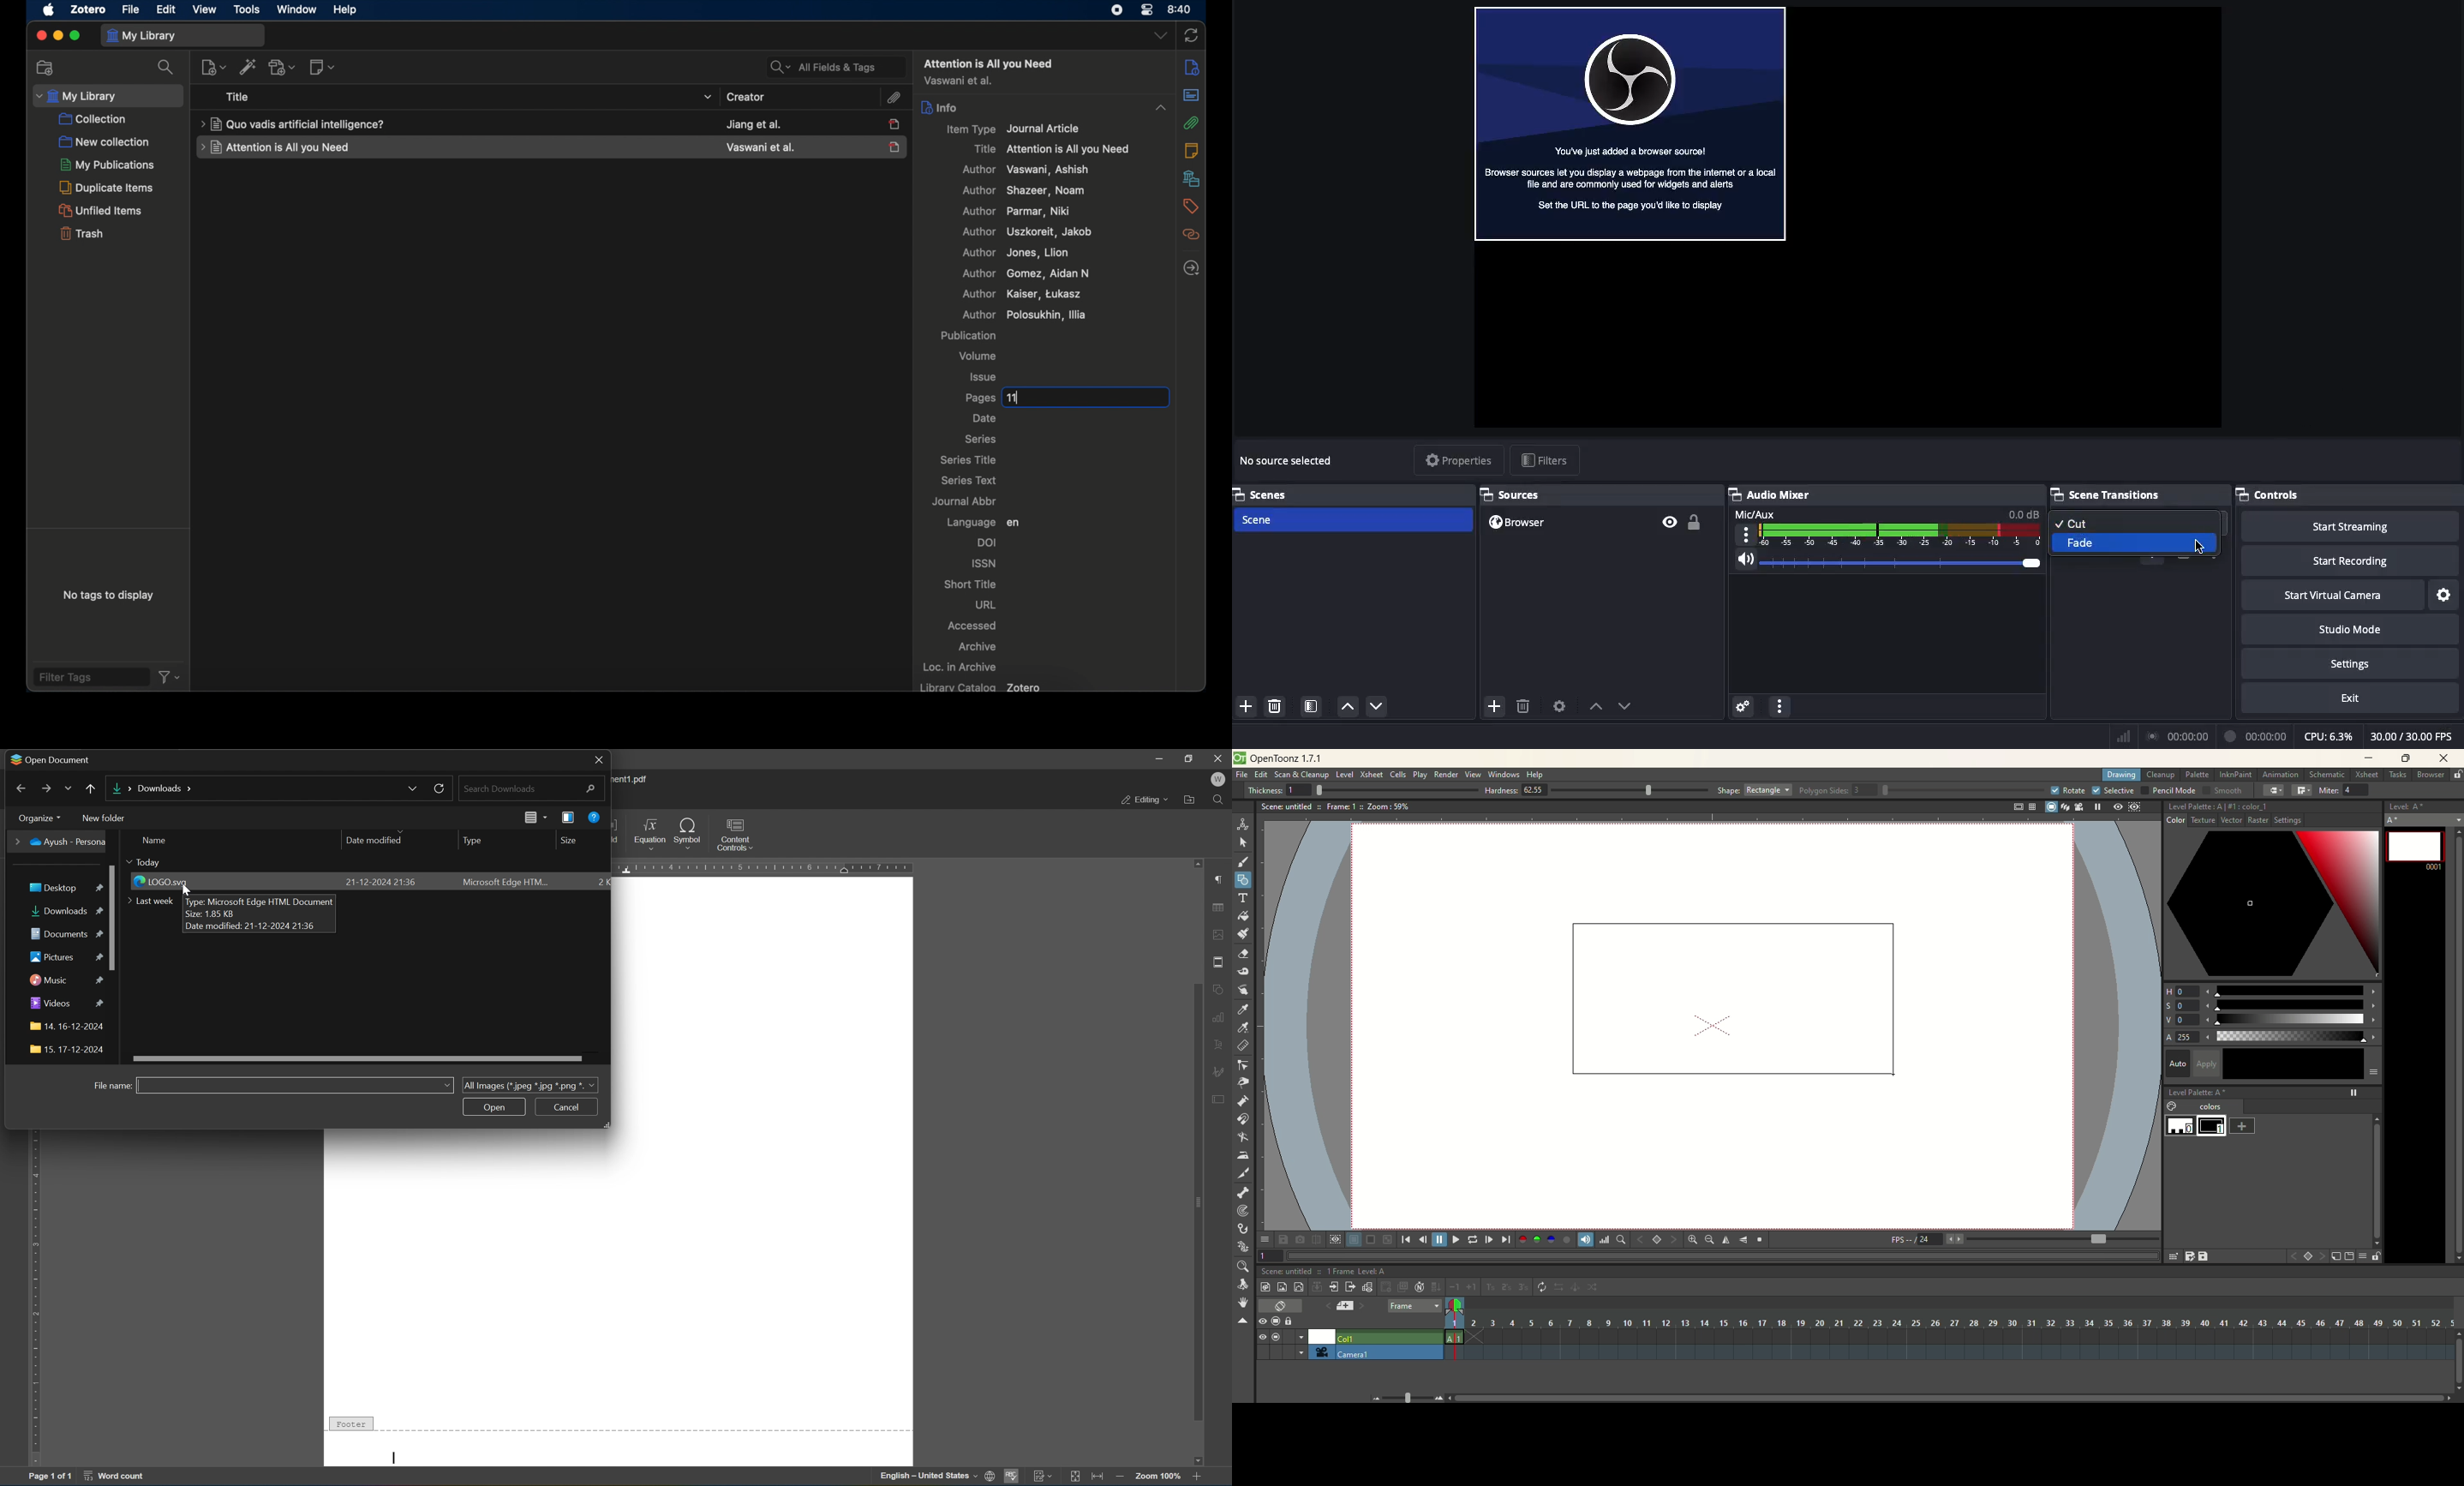  I want to click on Controls, so click(2278, 495).